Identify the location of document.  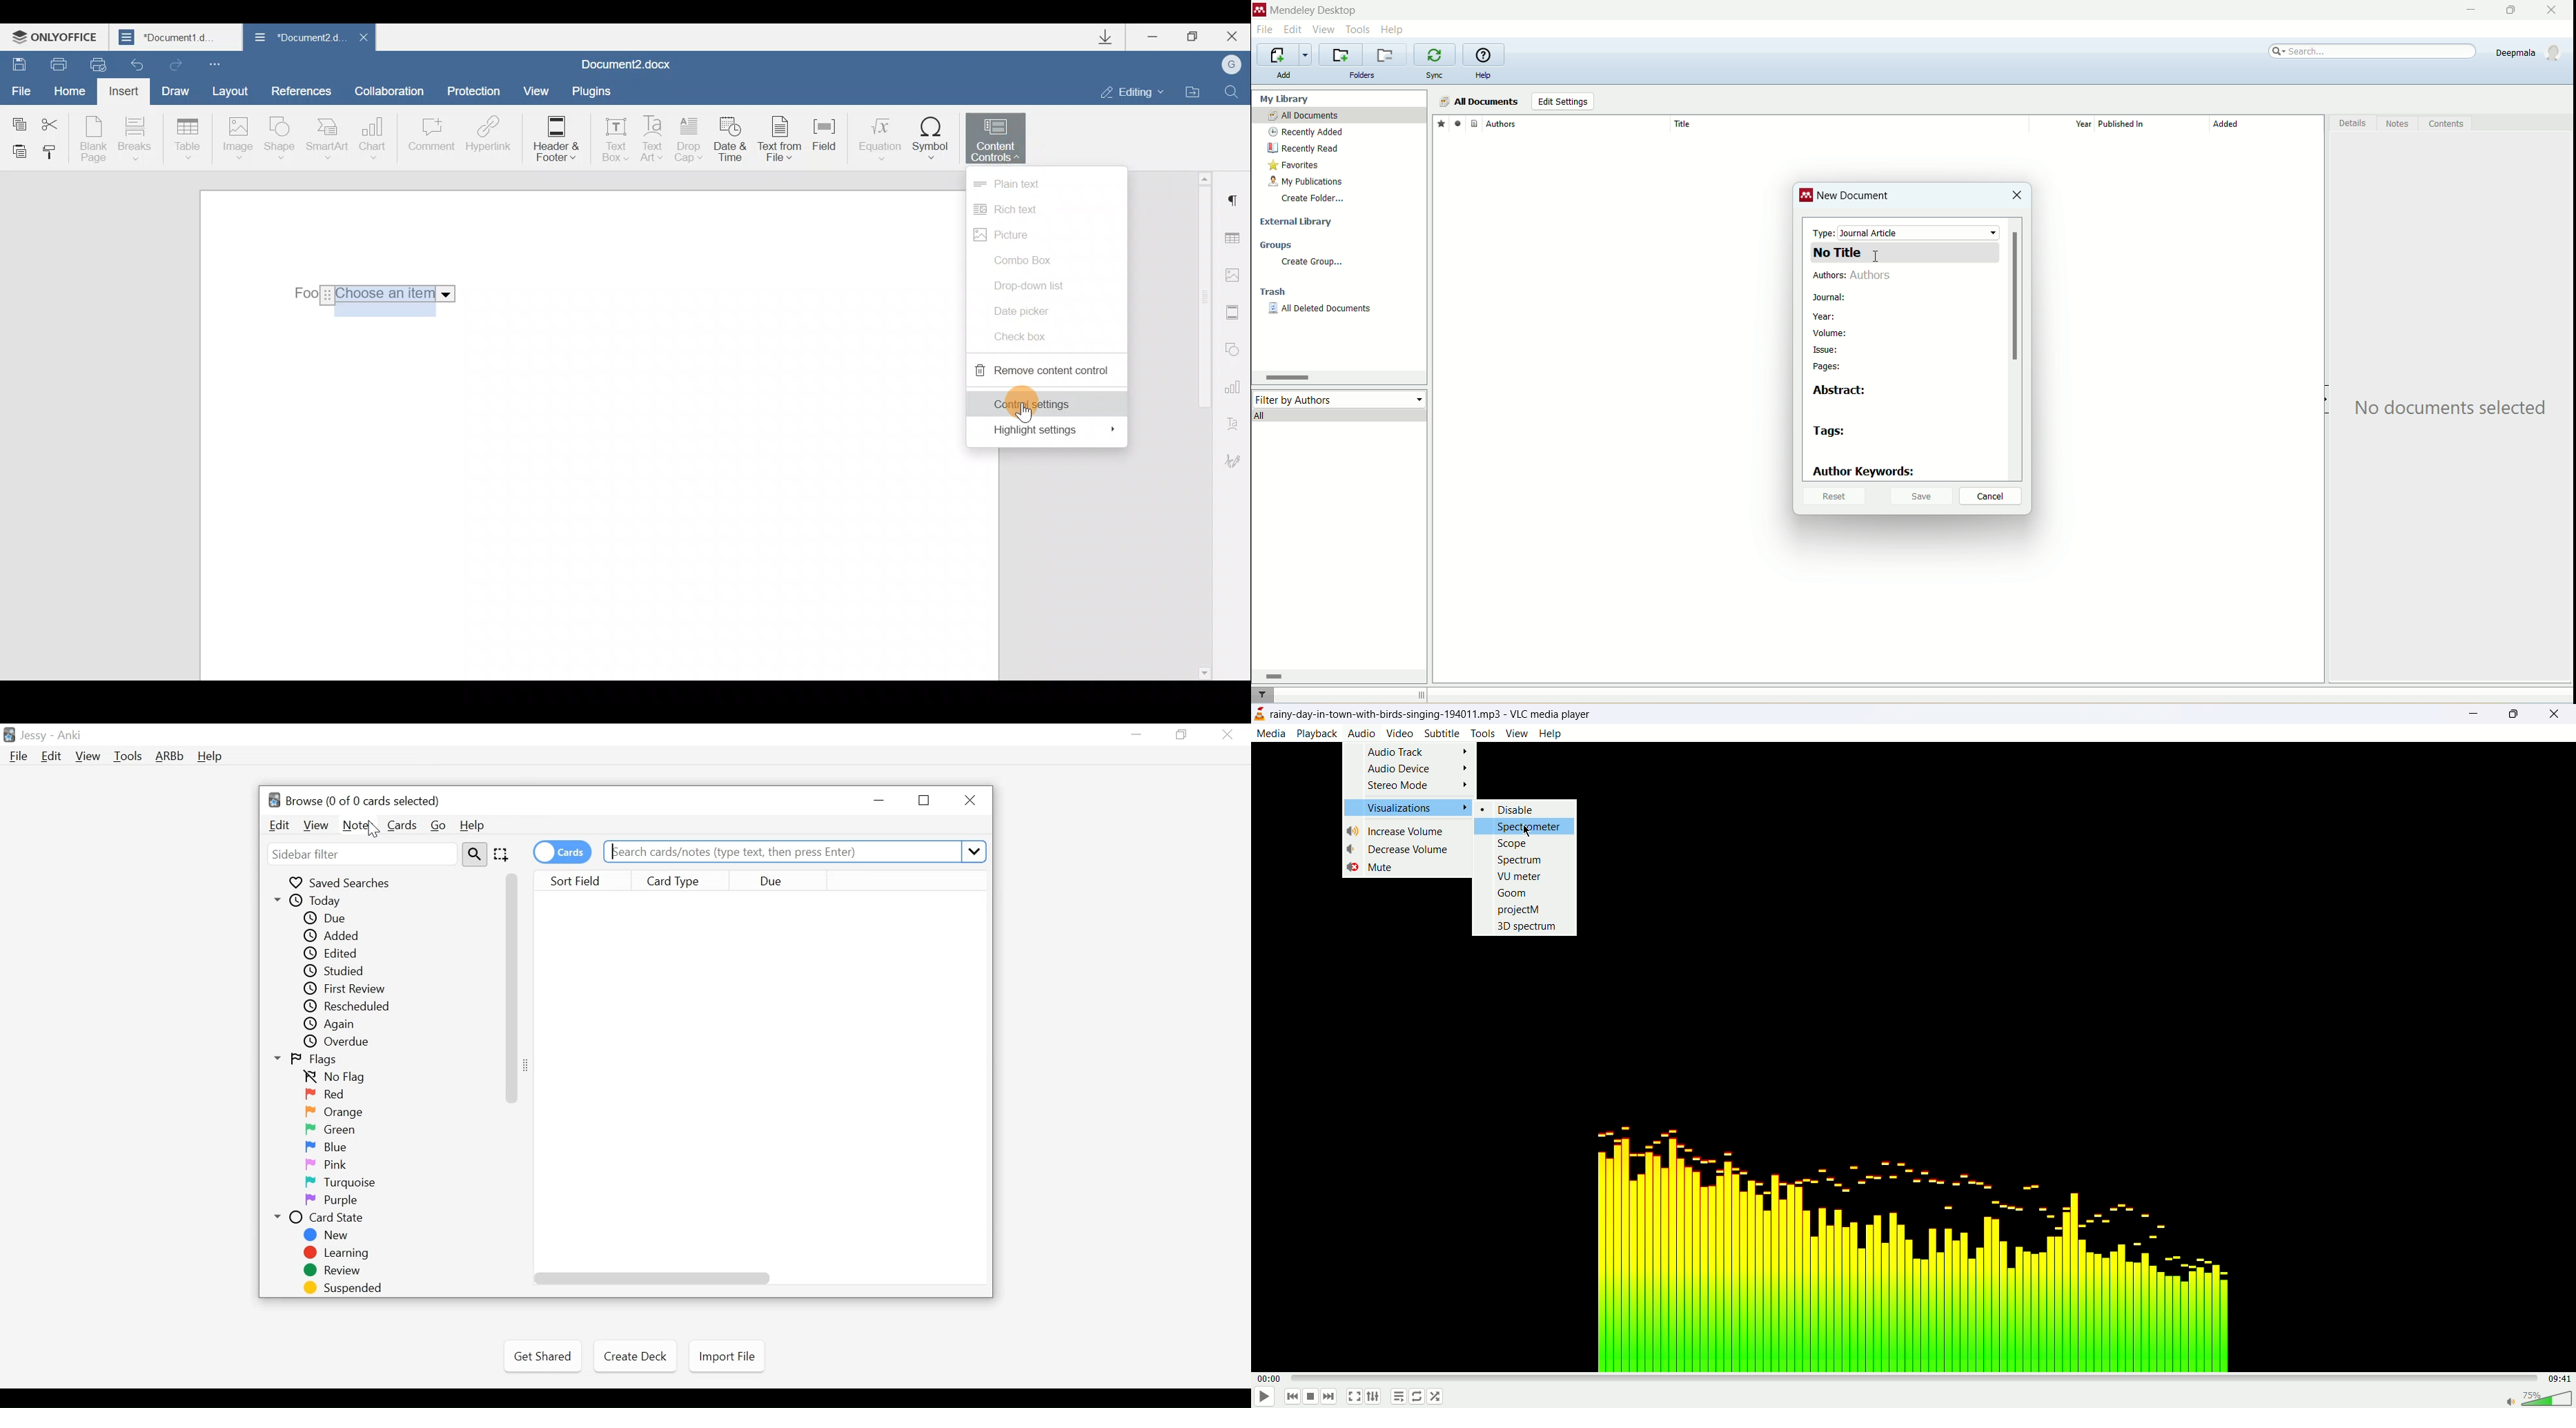
(1474, 123).